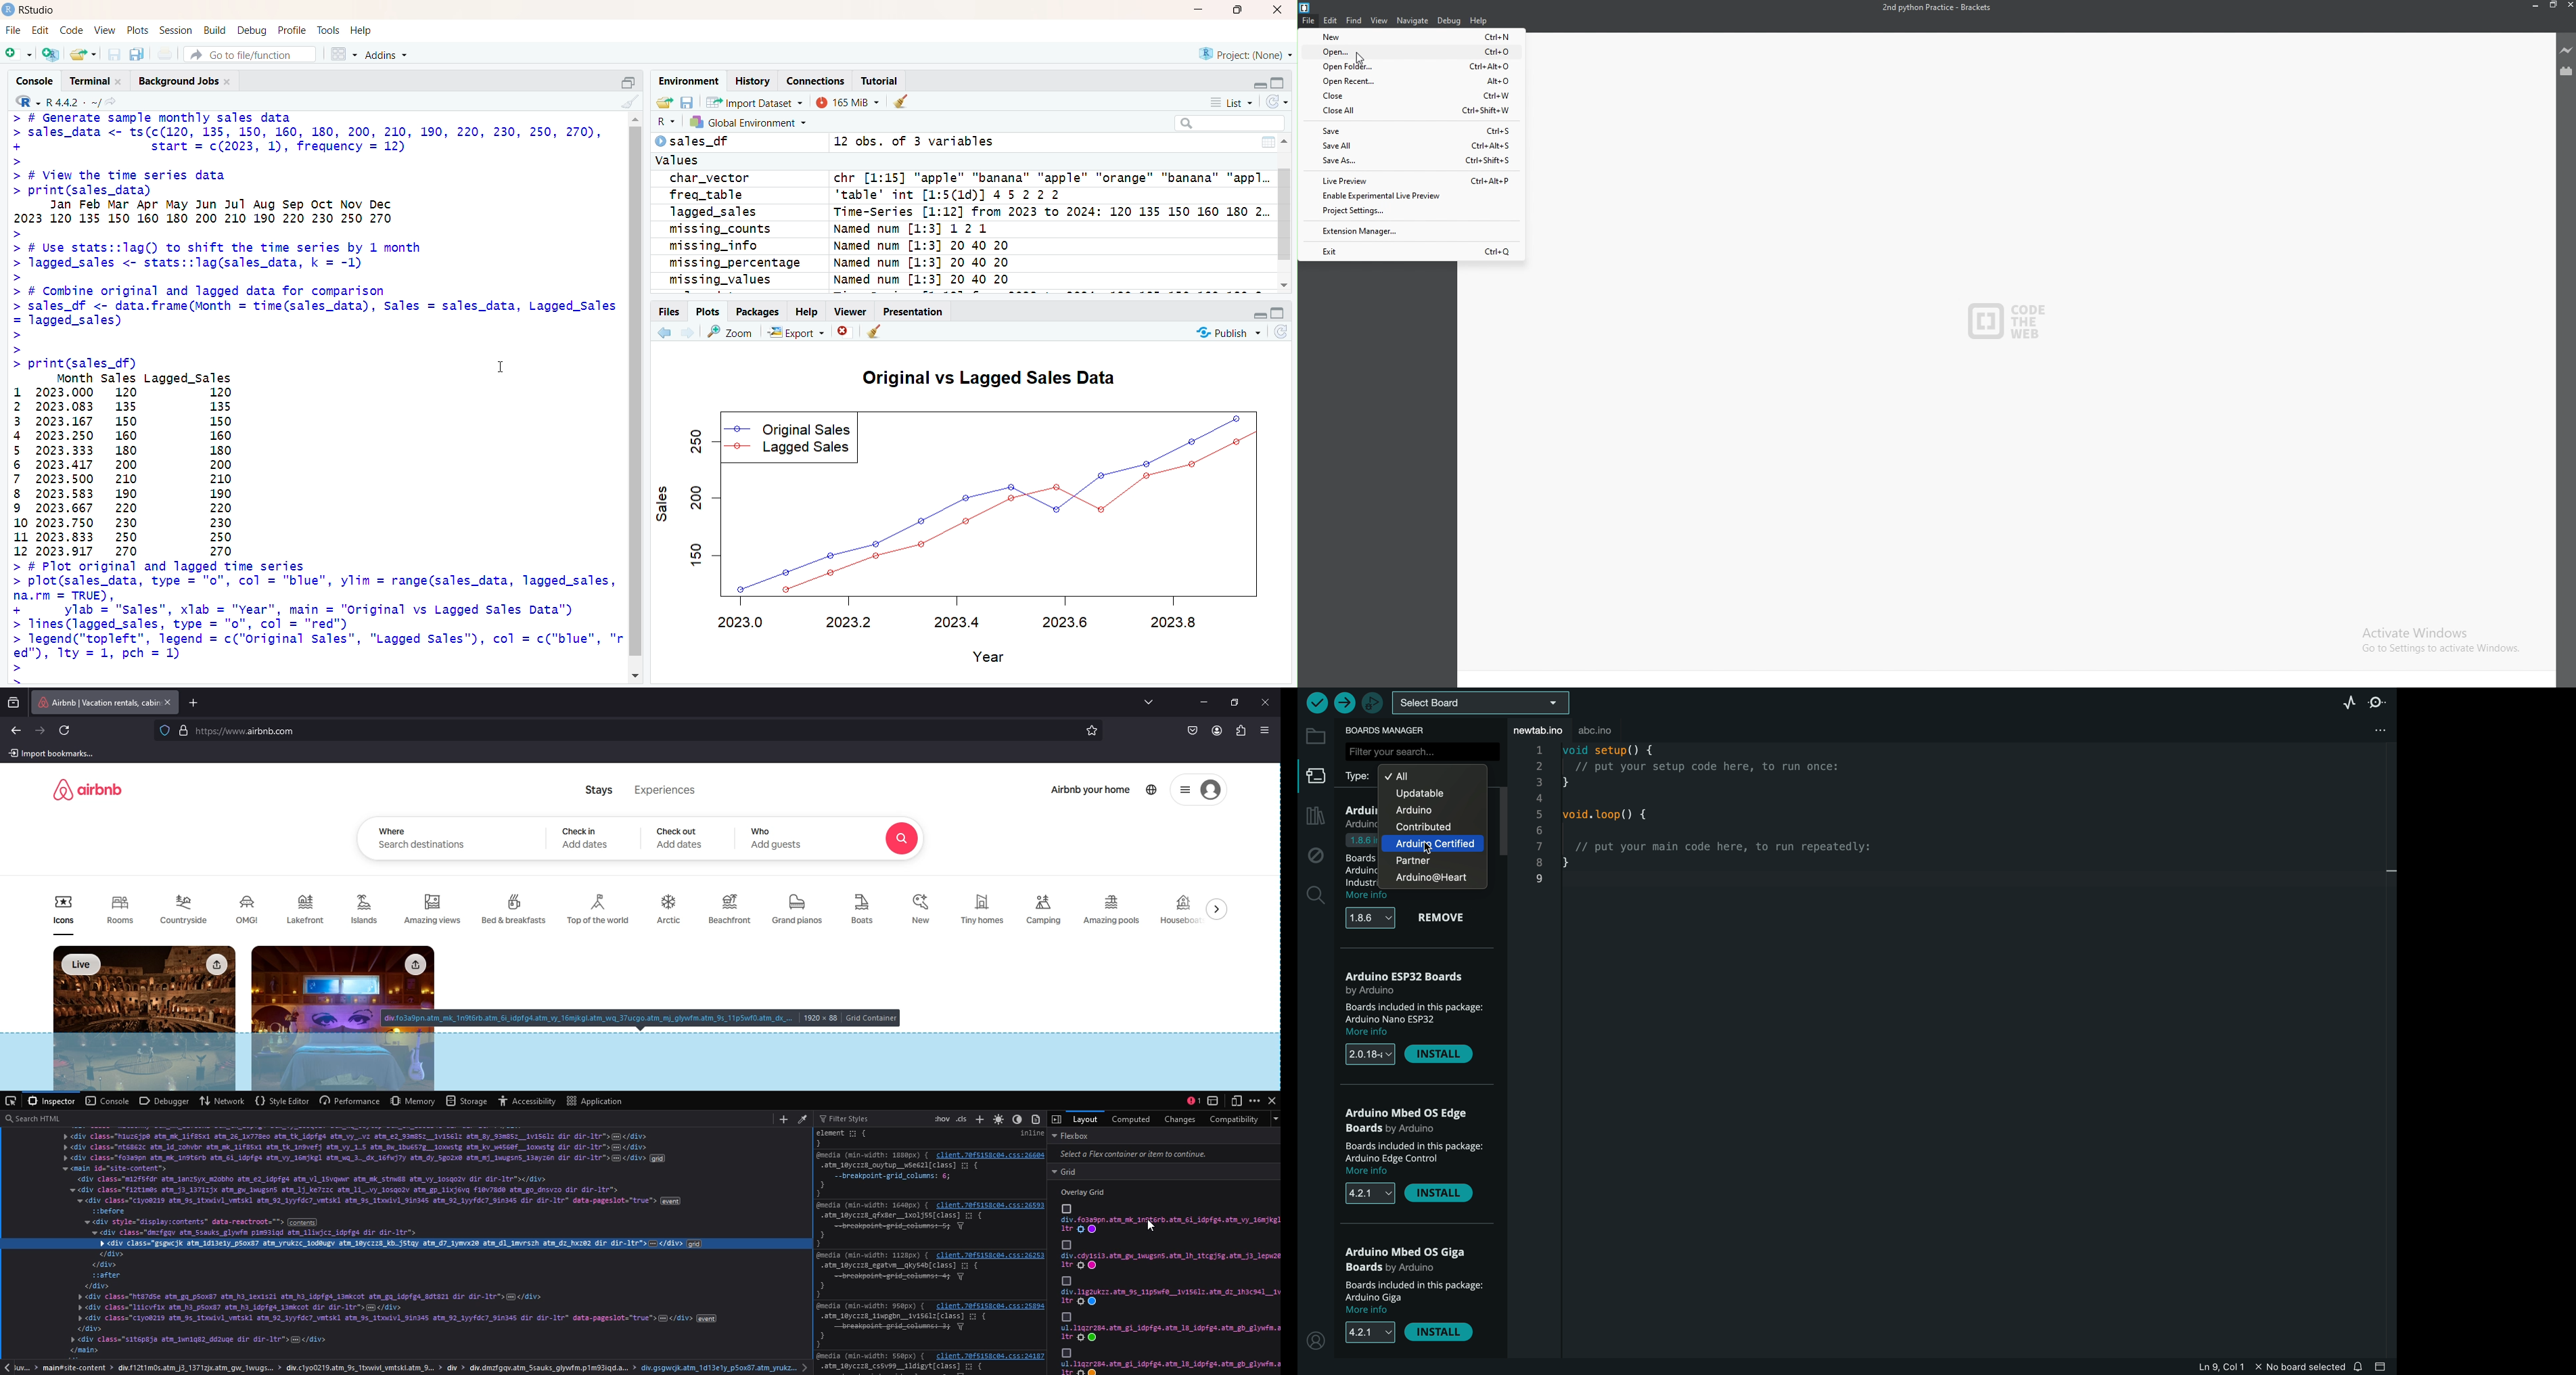 The image size is (2576, 1400). I want to click on OMG!, so click(250, 910).